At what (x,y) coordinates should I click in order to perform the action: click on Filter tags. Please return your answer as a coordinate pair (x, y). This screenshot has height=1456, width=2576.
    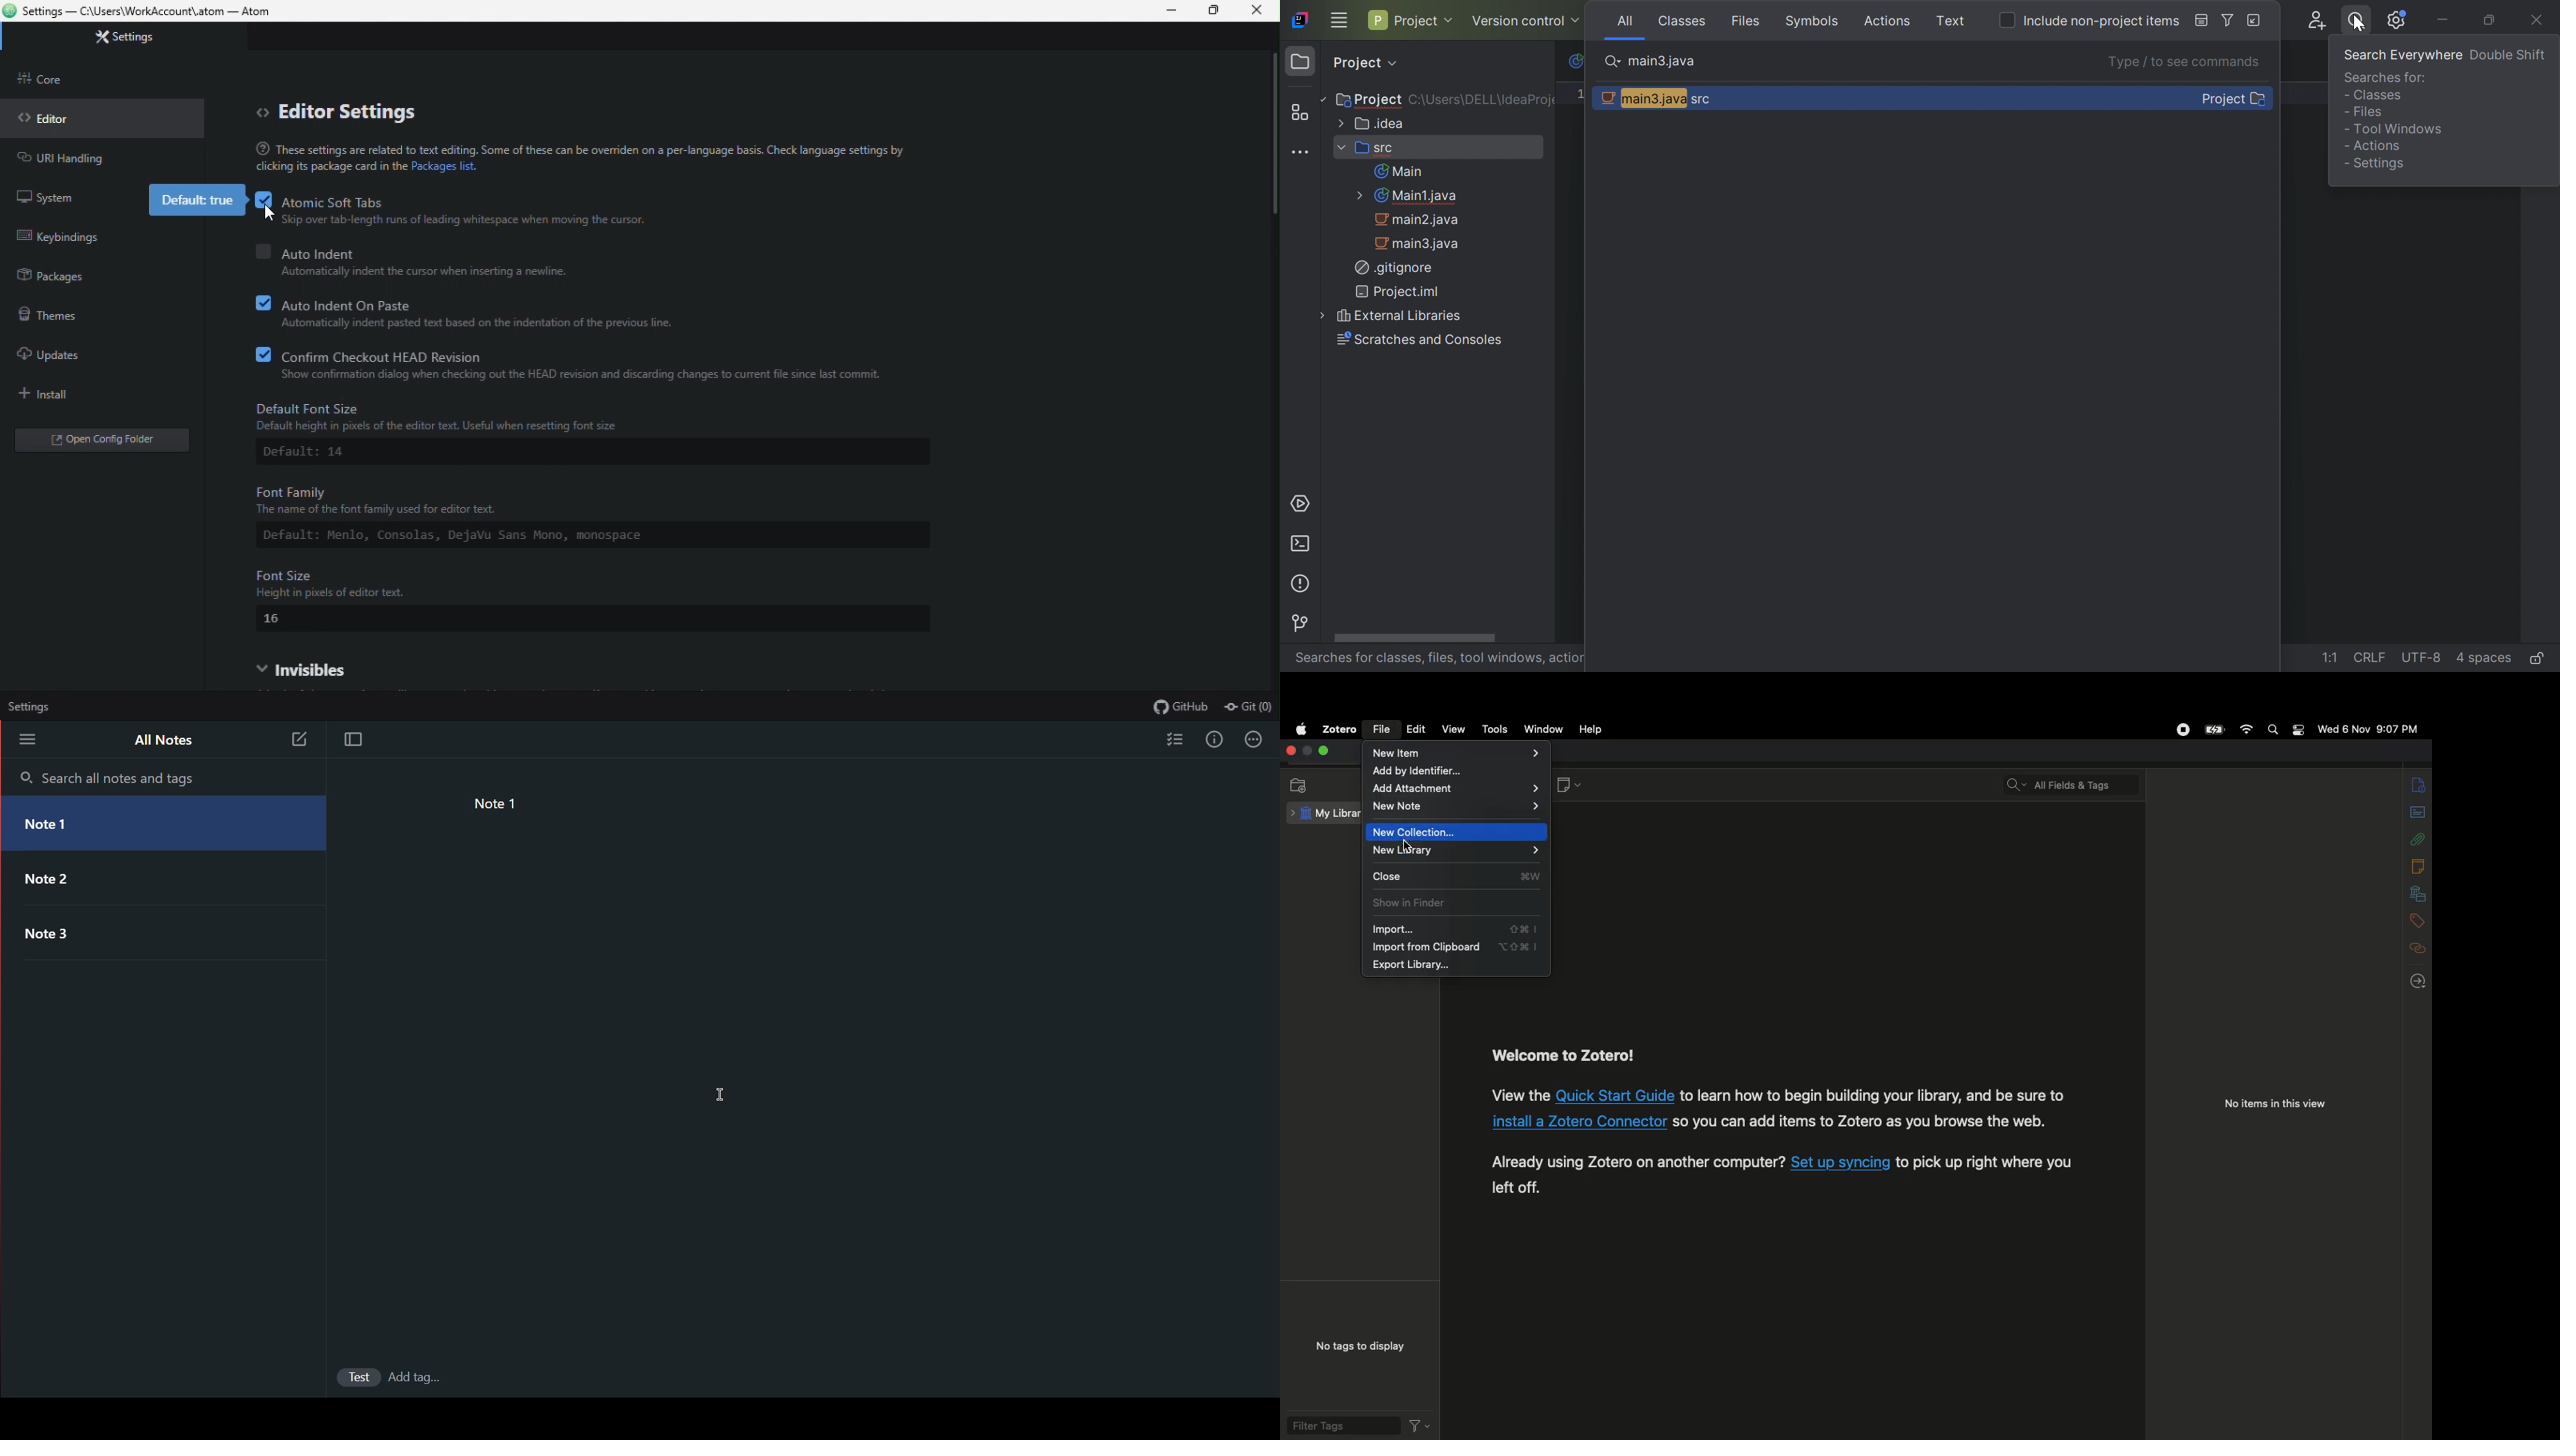
    Looking at the image, I should click on (1340, 1426).